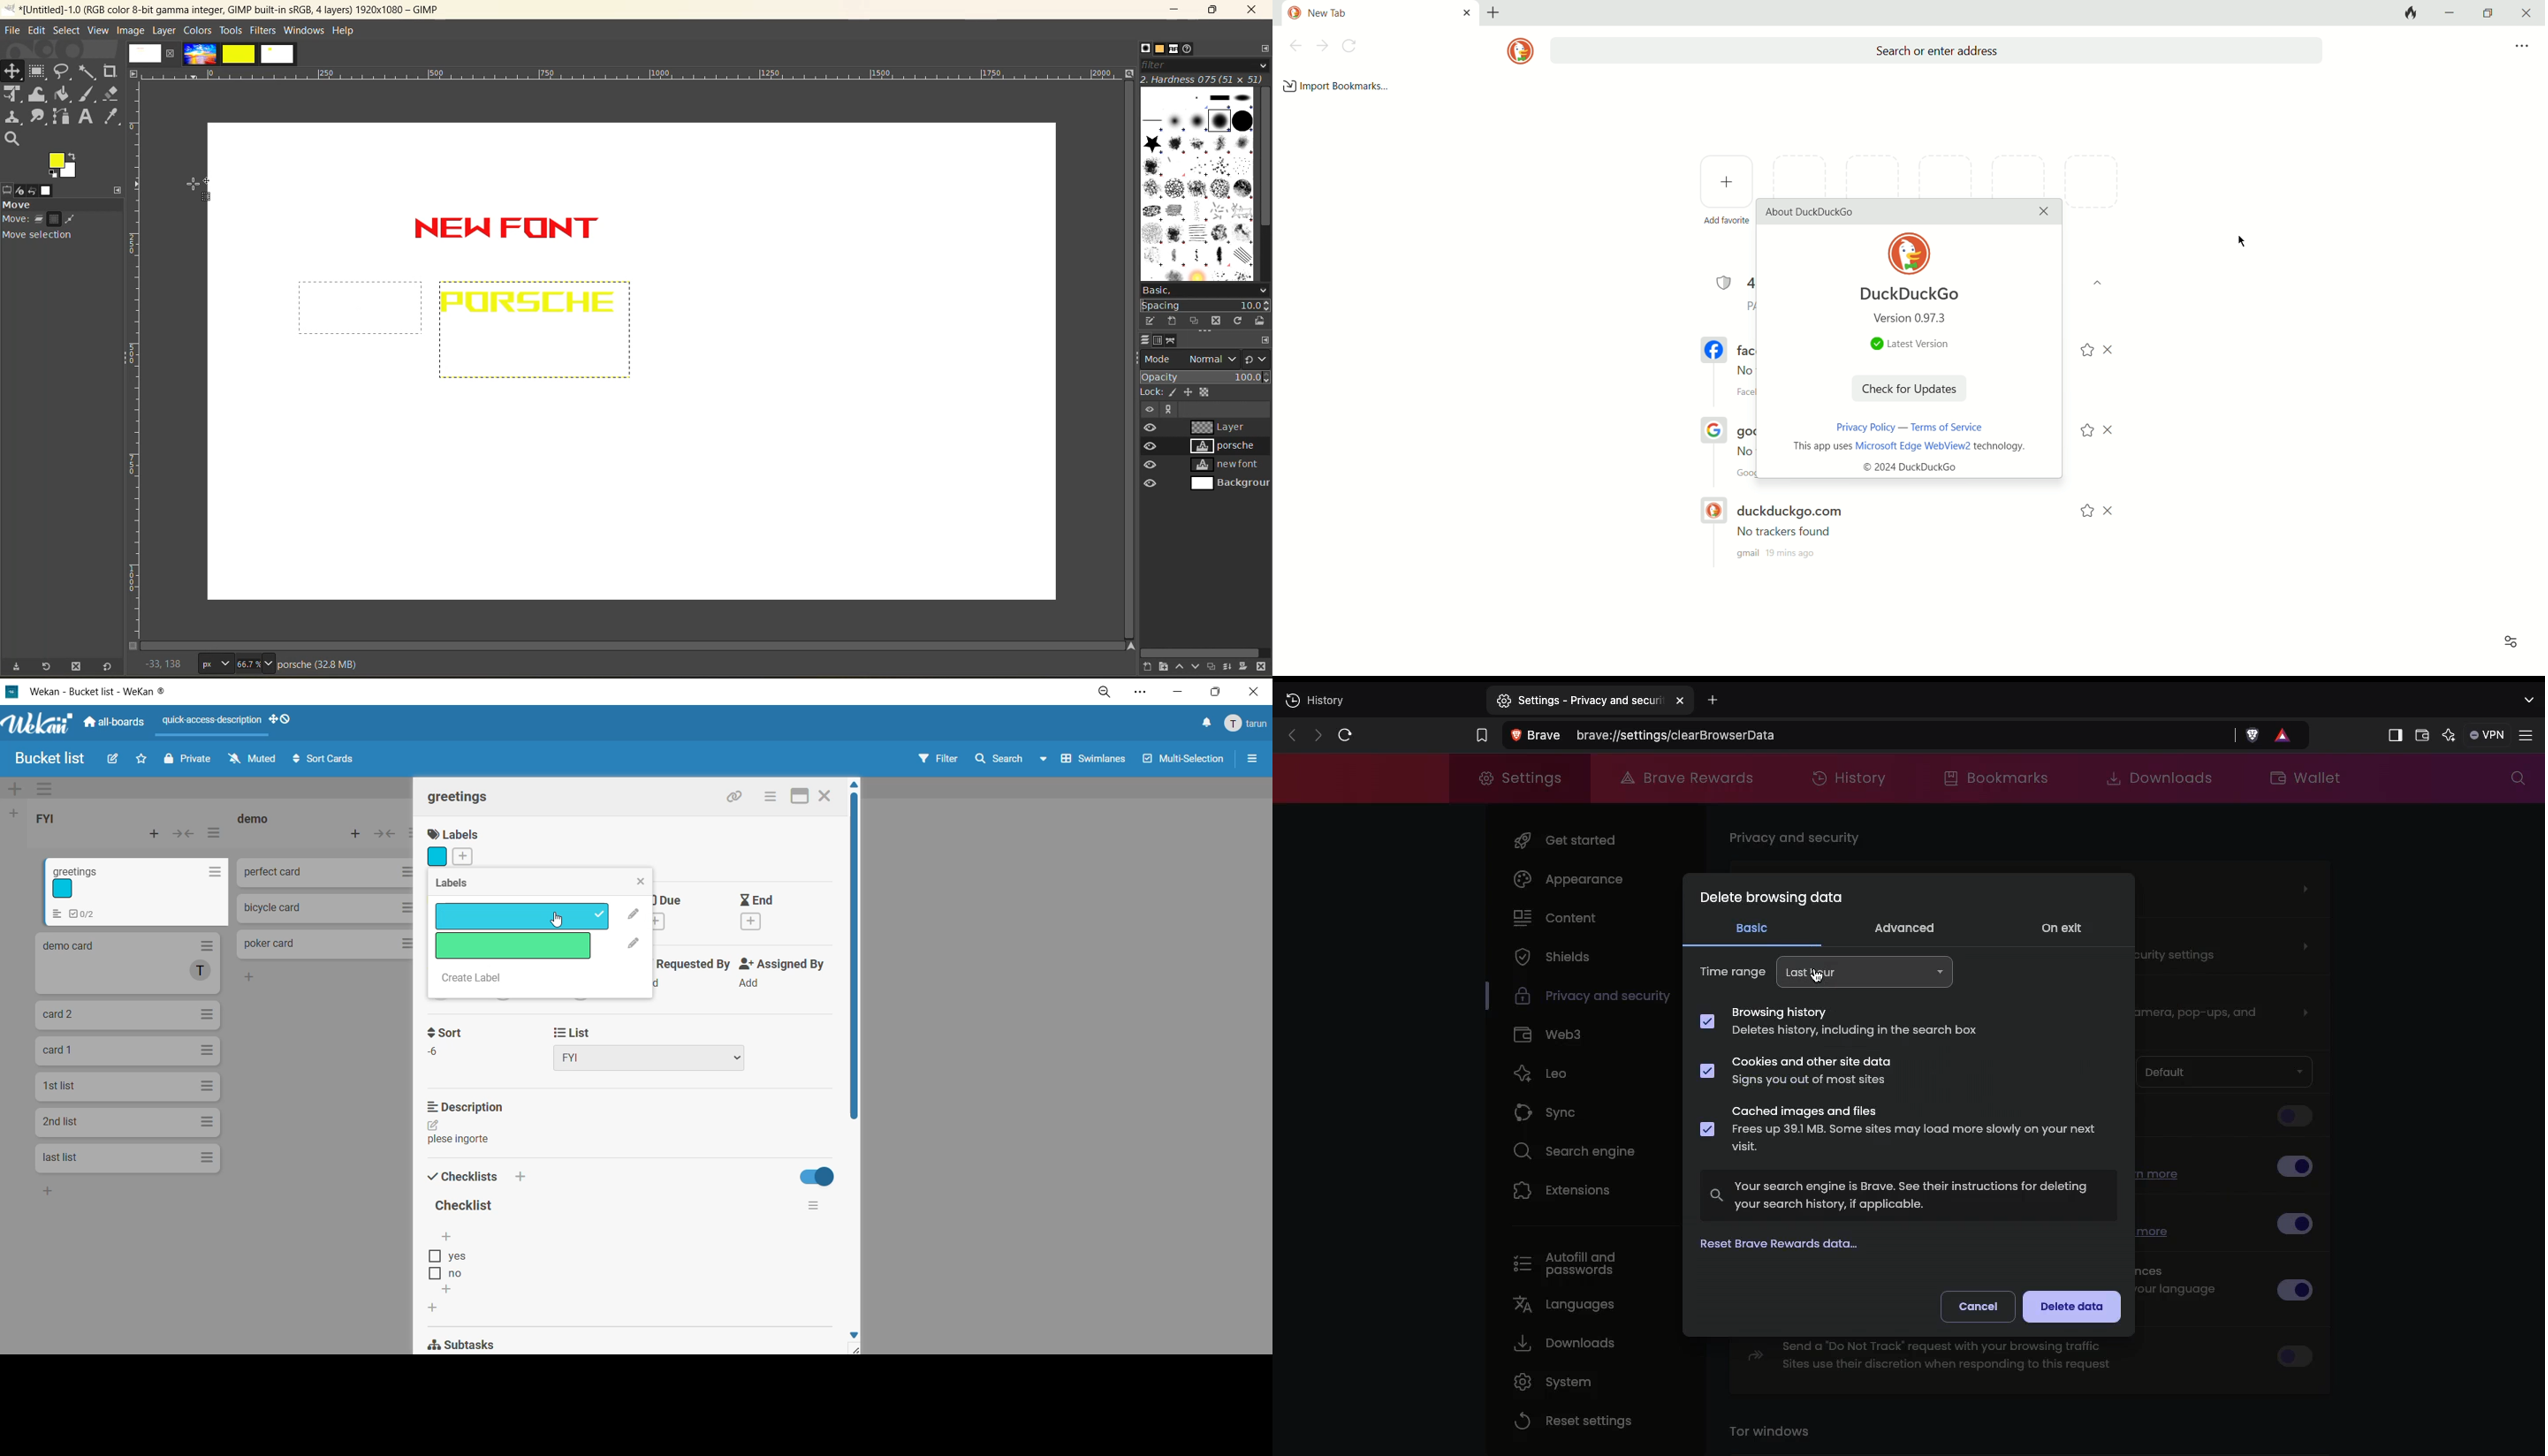 This screenshot has height=1456, width=2548. What do you see at coordinates (143, 759) in the screenshot?
I see `star` at bounding box center [143, 759].